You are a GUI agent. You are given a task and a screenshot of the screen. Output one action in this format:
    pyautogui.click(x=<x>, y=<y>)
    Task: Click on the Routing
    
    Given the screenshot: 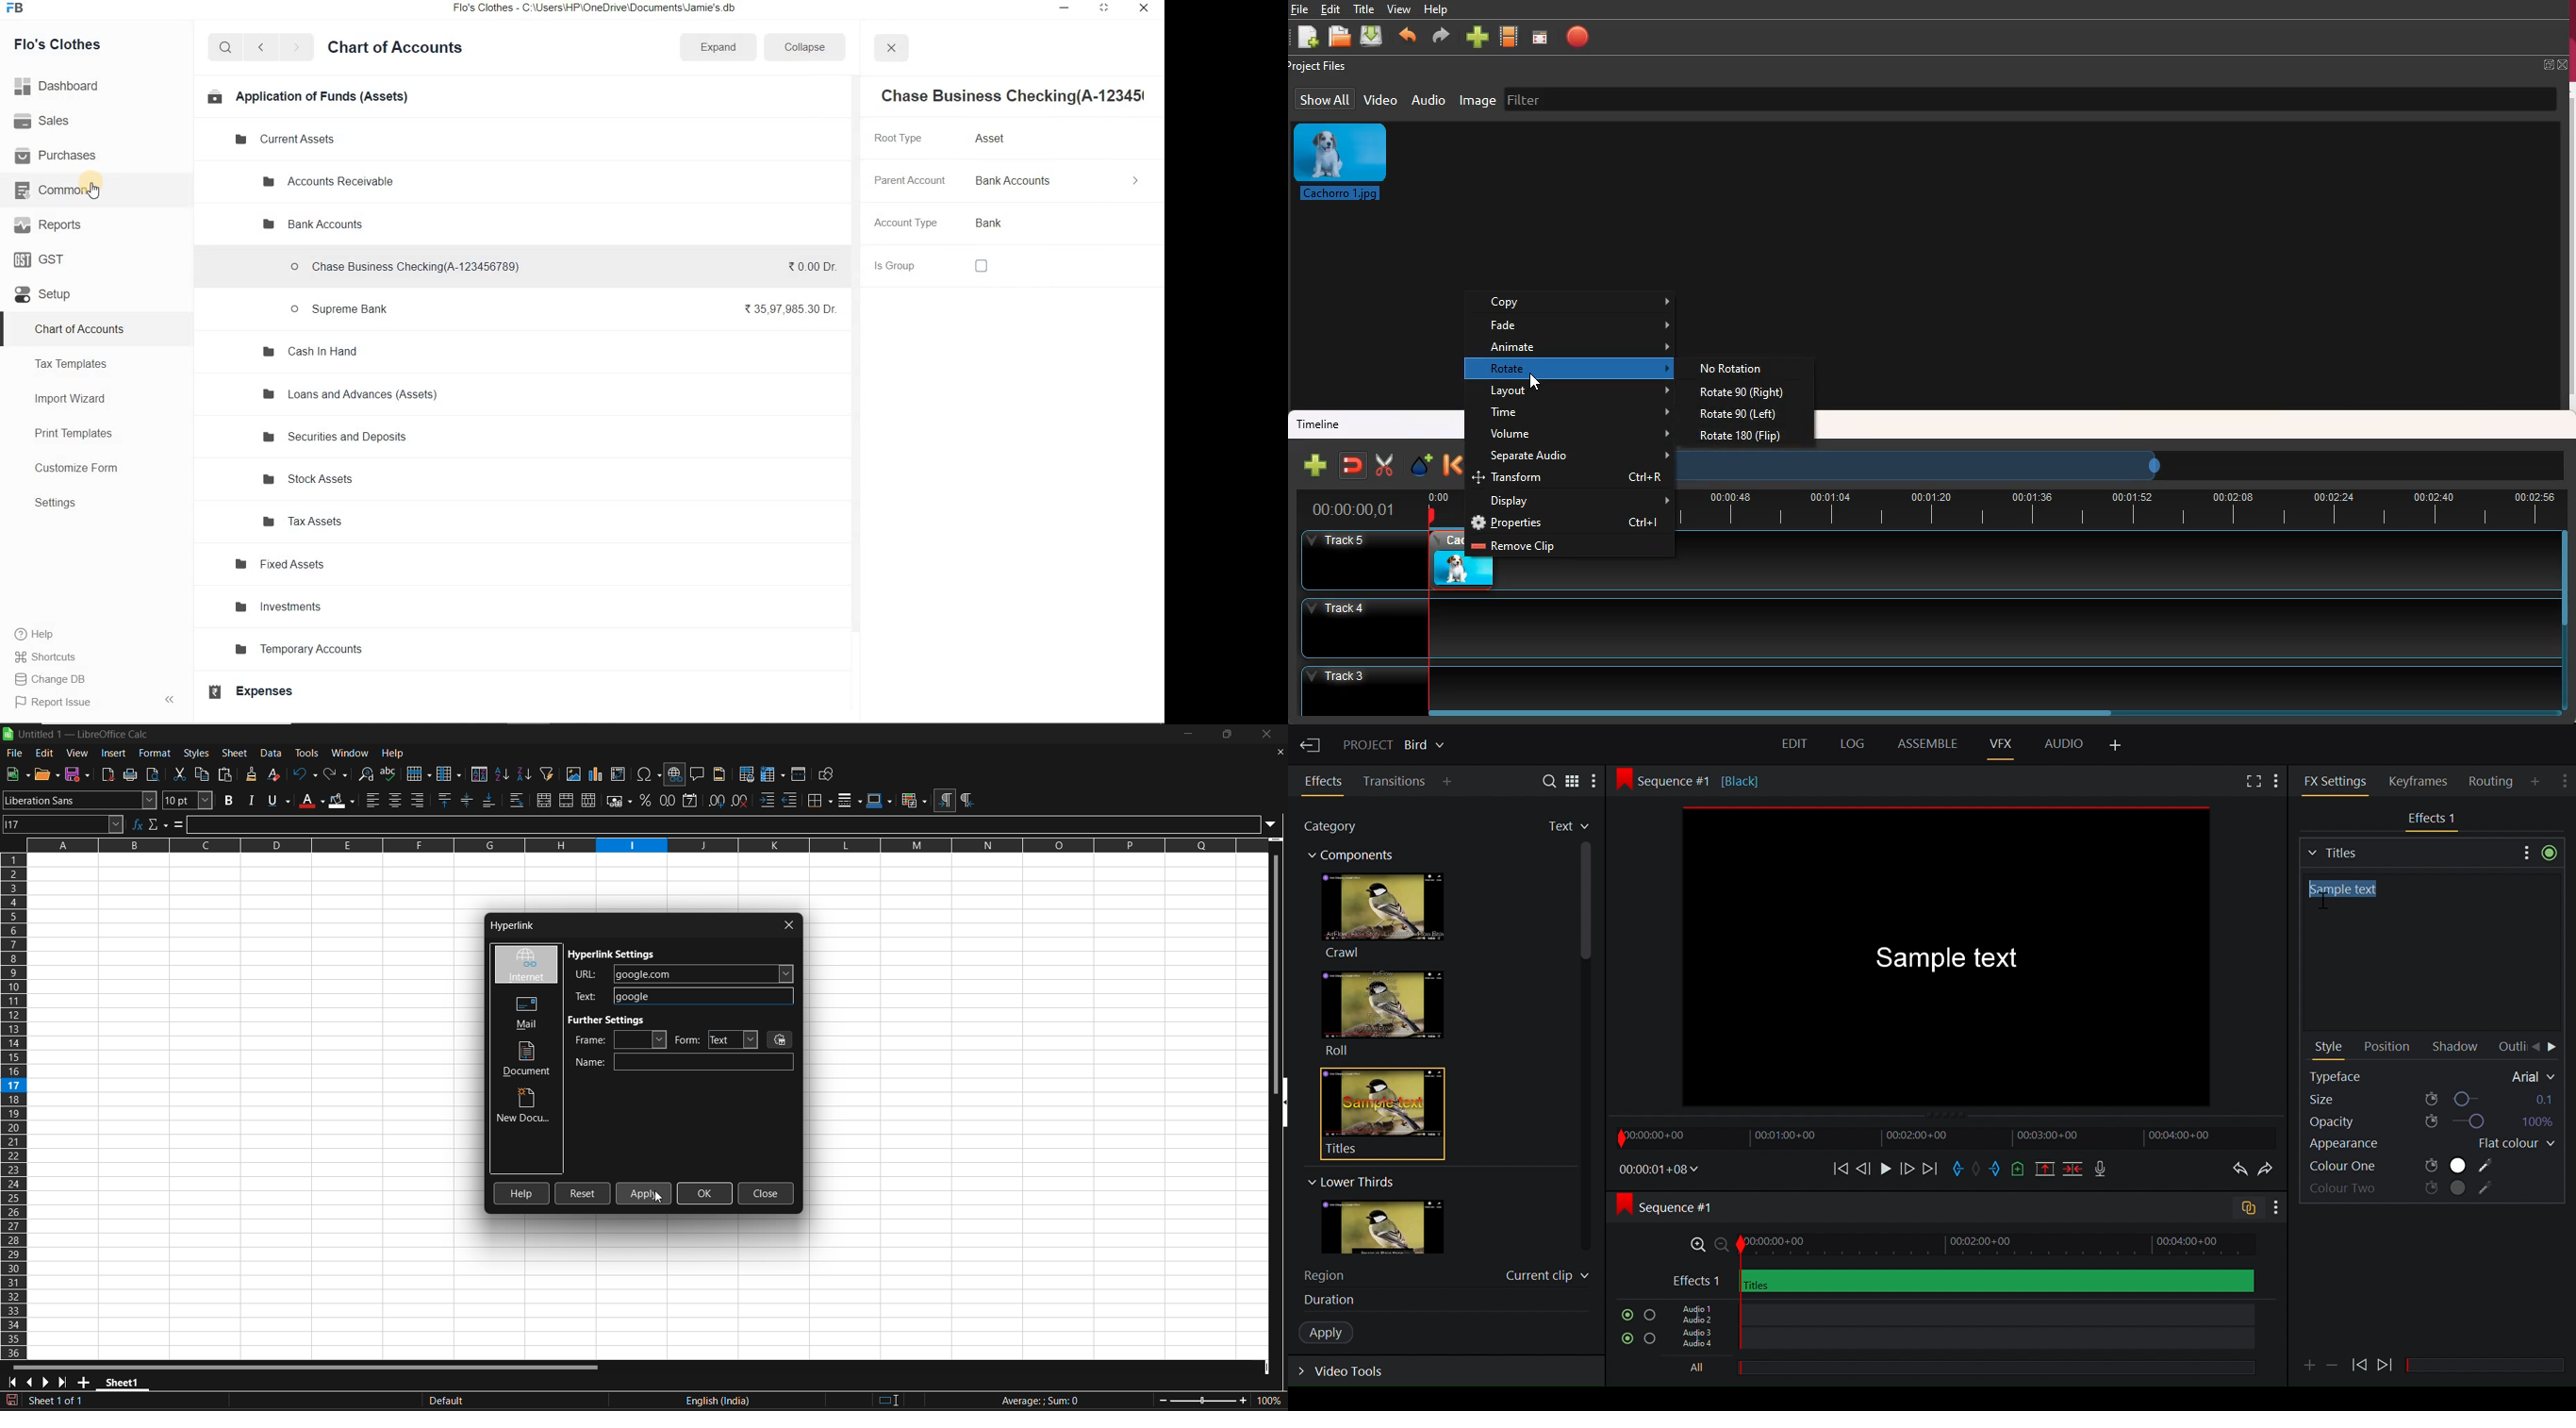 What is the action you would take?
    pyautogui.click(x=2493, y=781)
    